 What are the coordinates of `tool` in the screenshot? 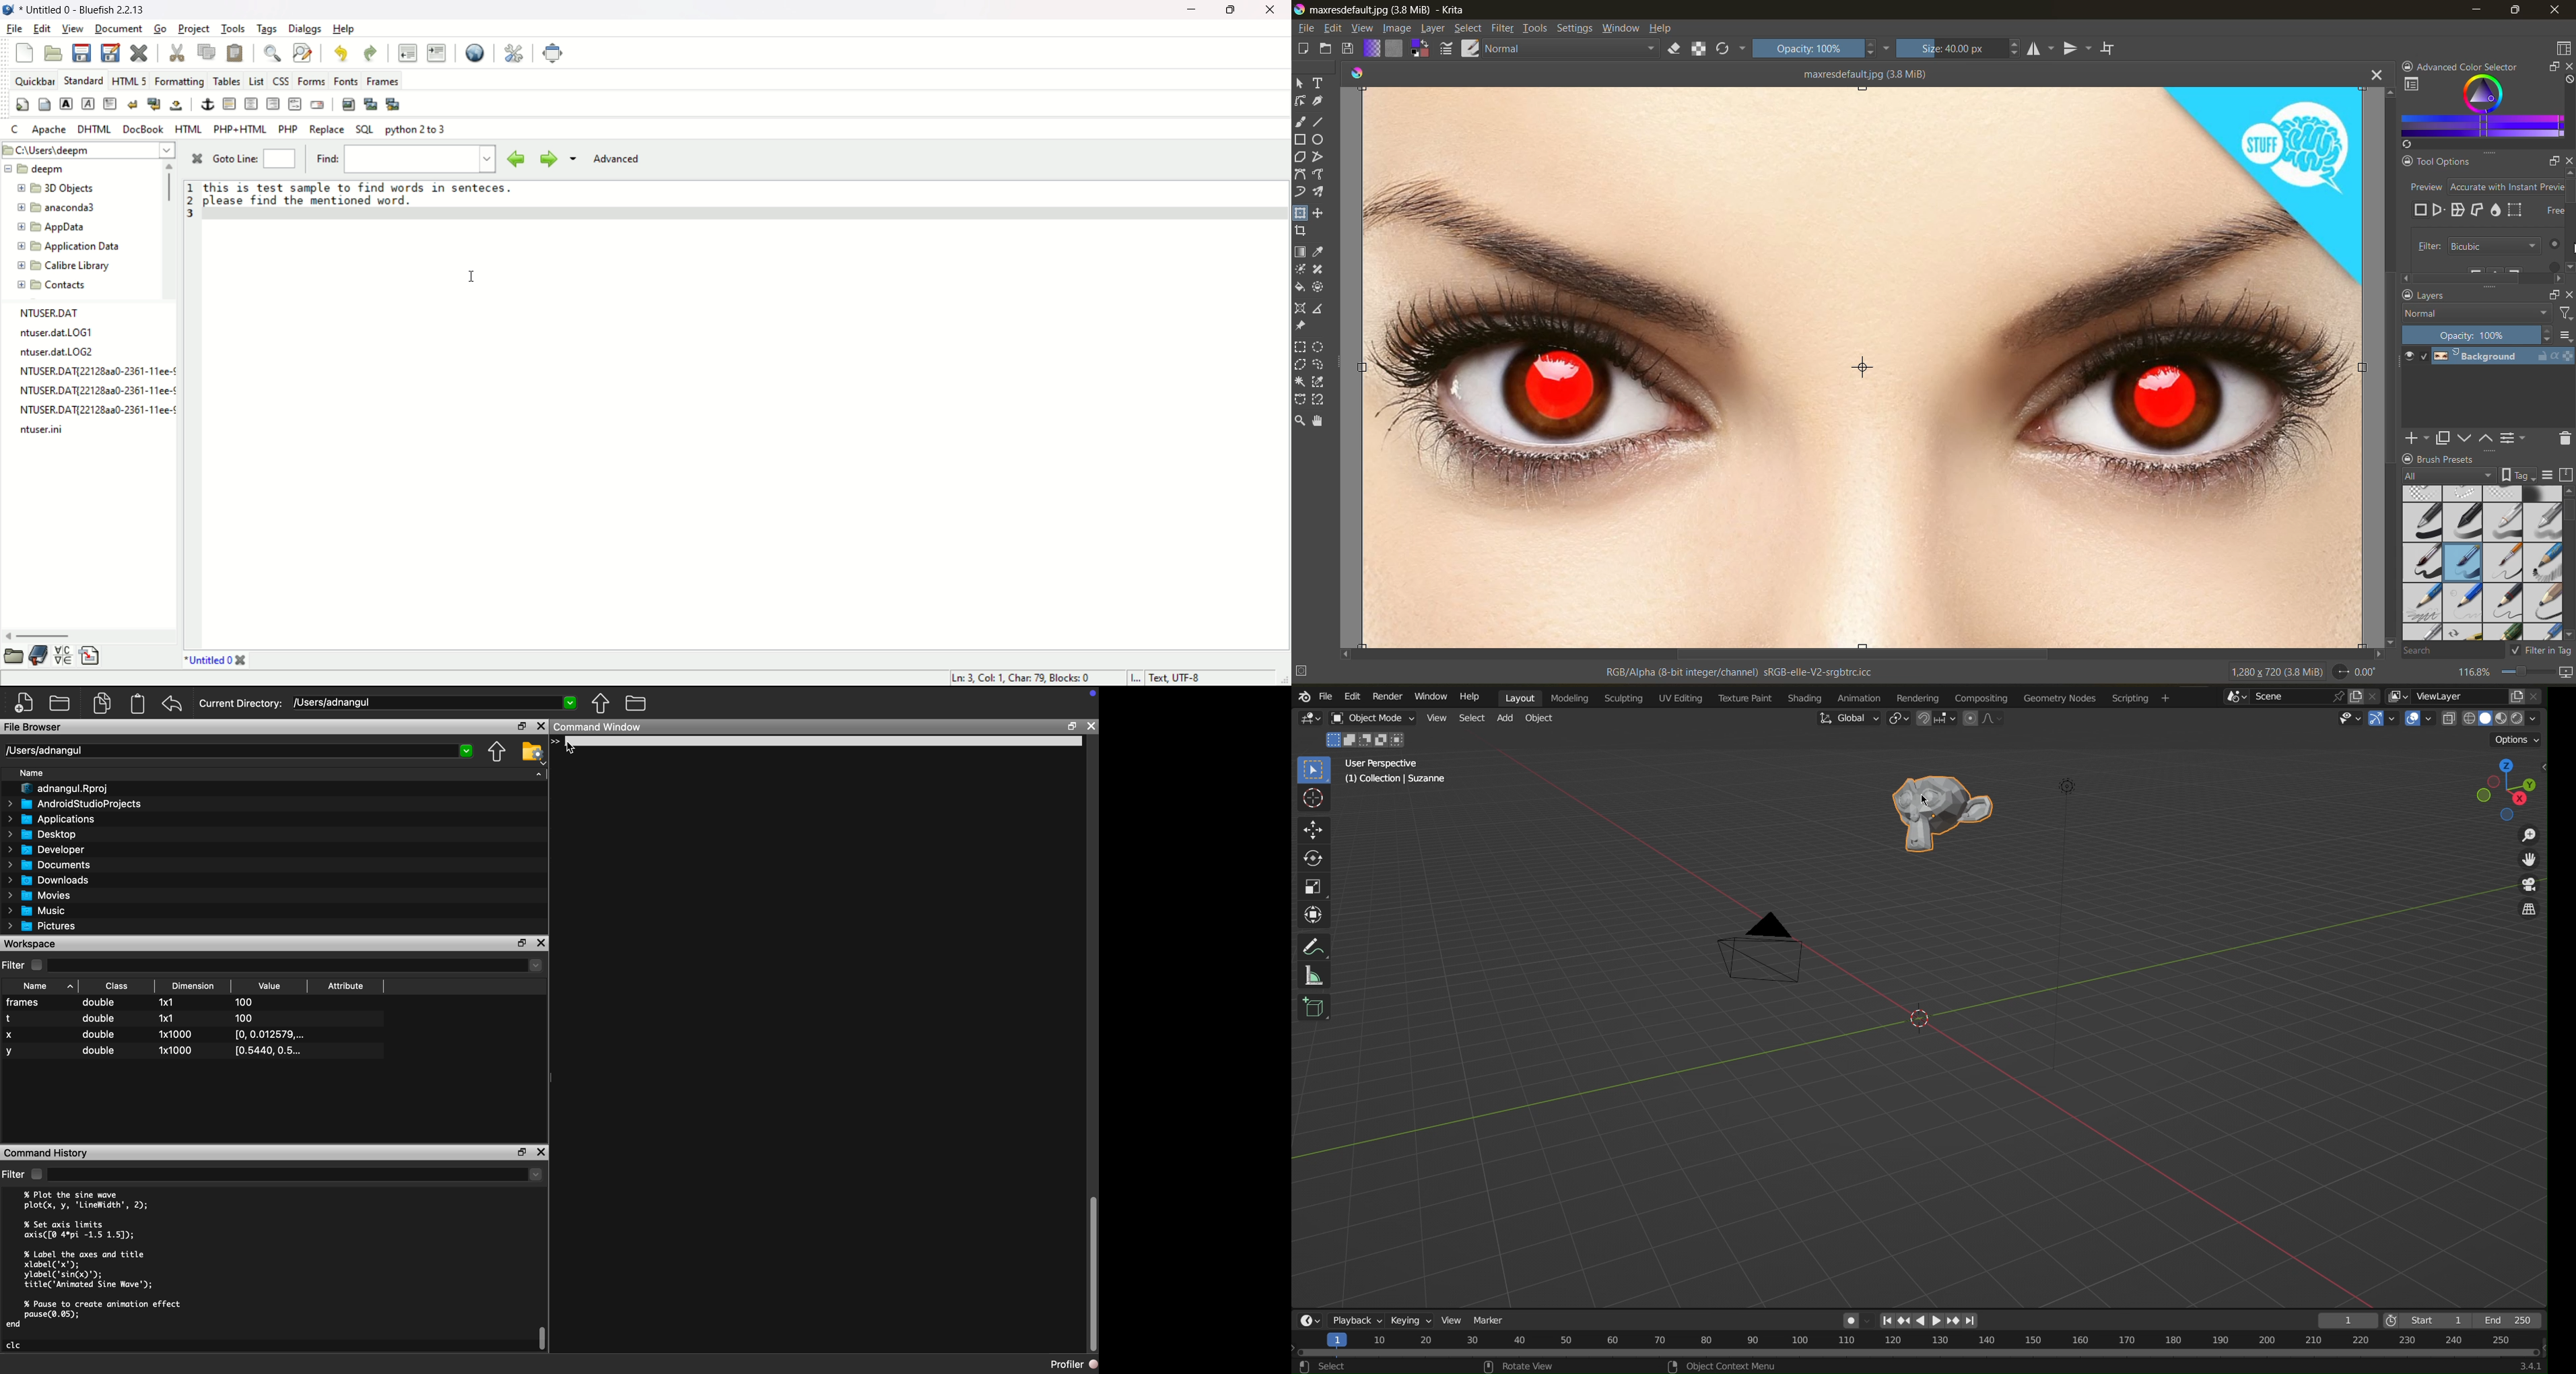 It's located at (1299, 308).